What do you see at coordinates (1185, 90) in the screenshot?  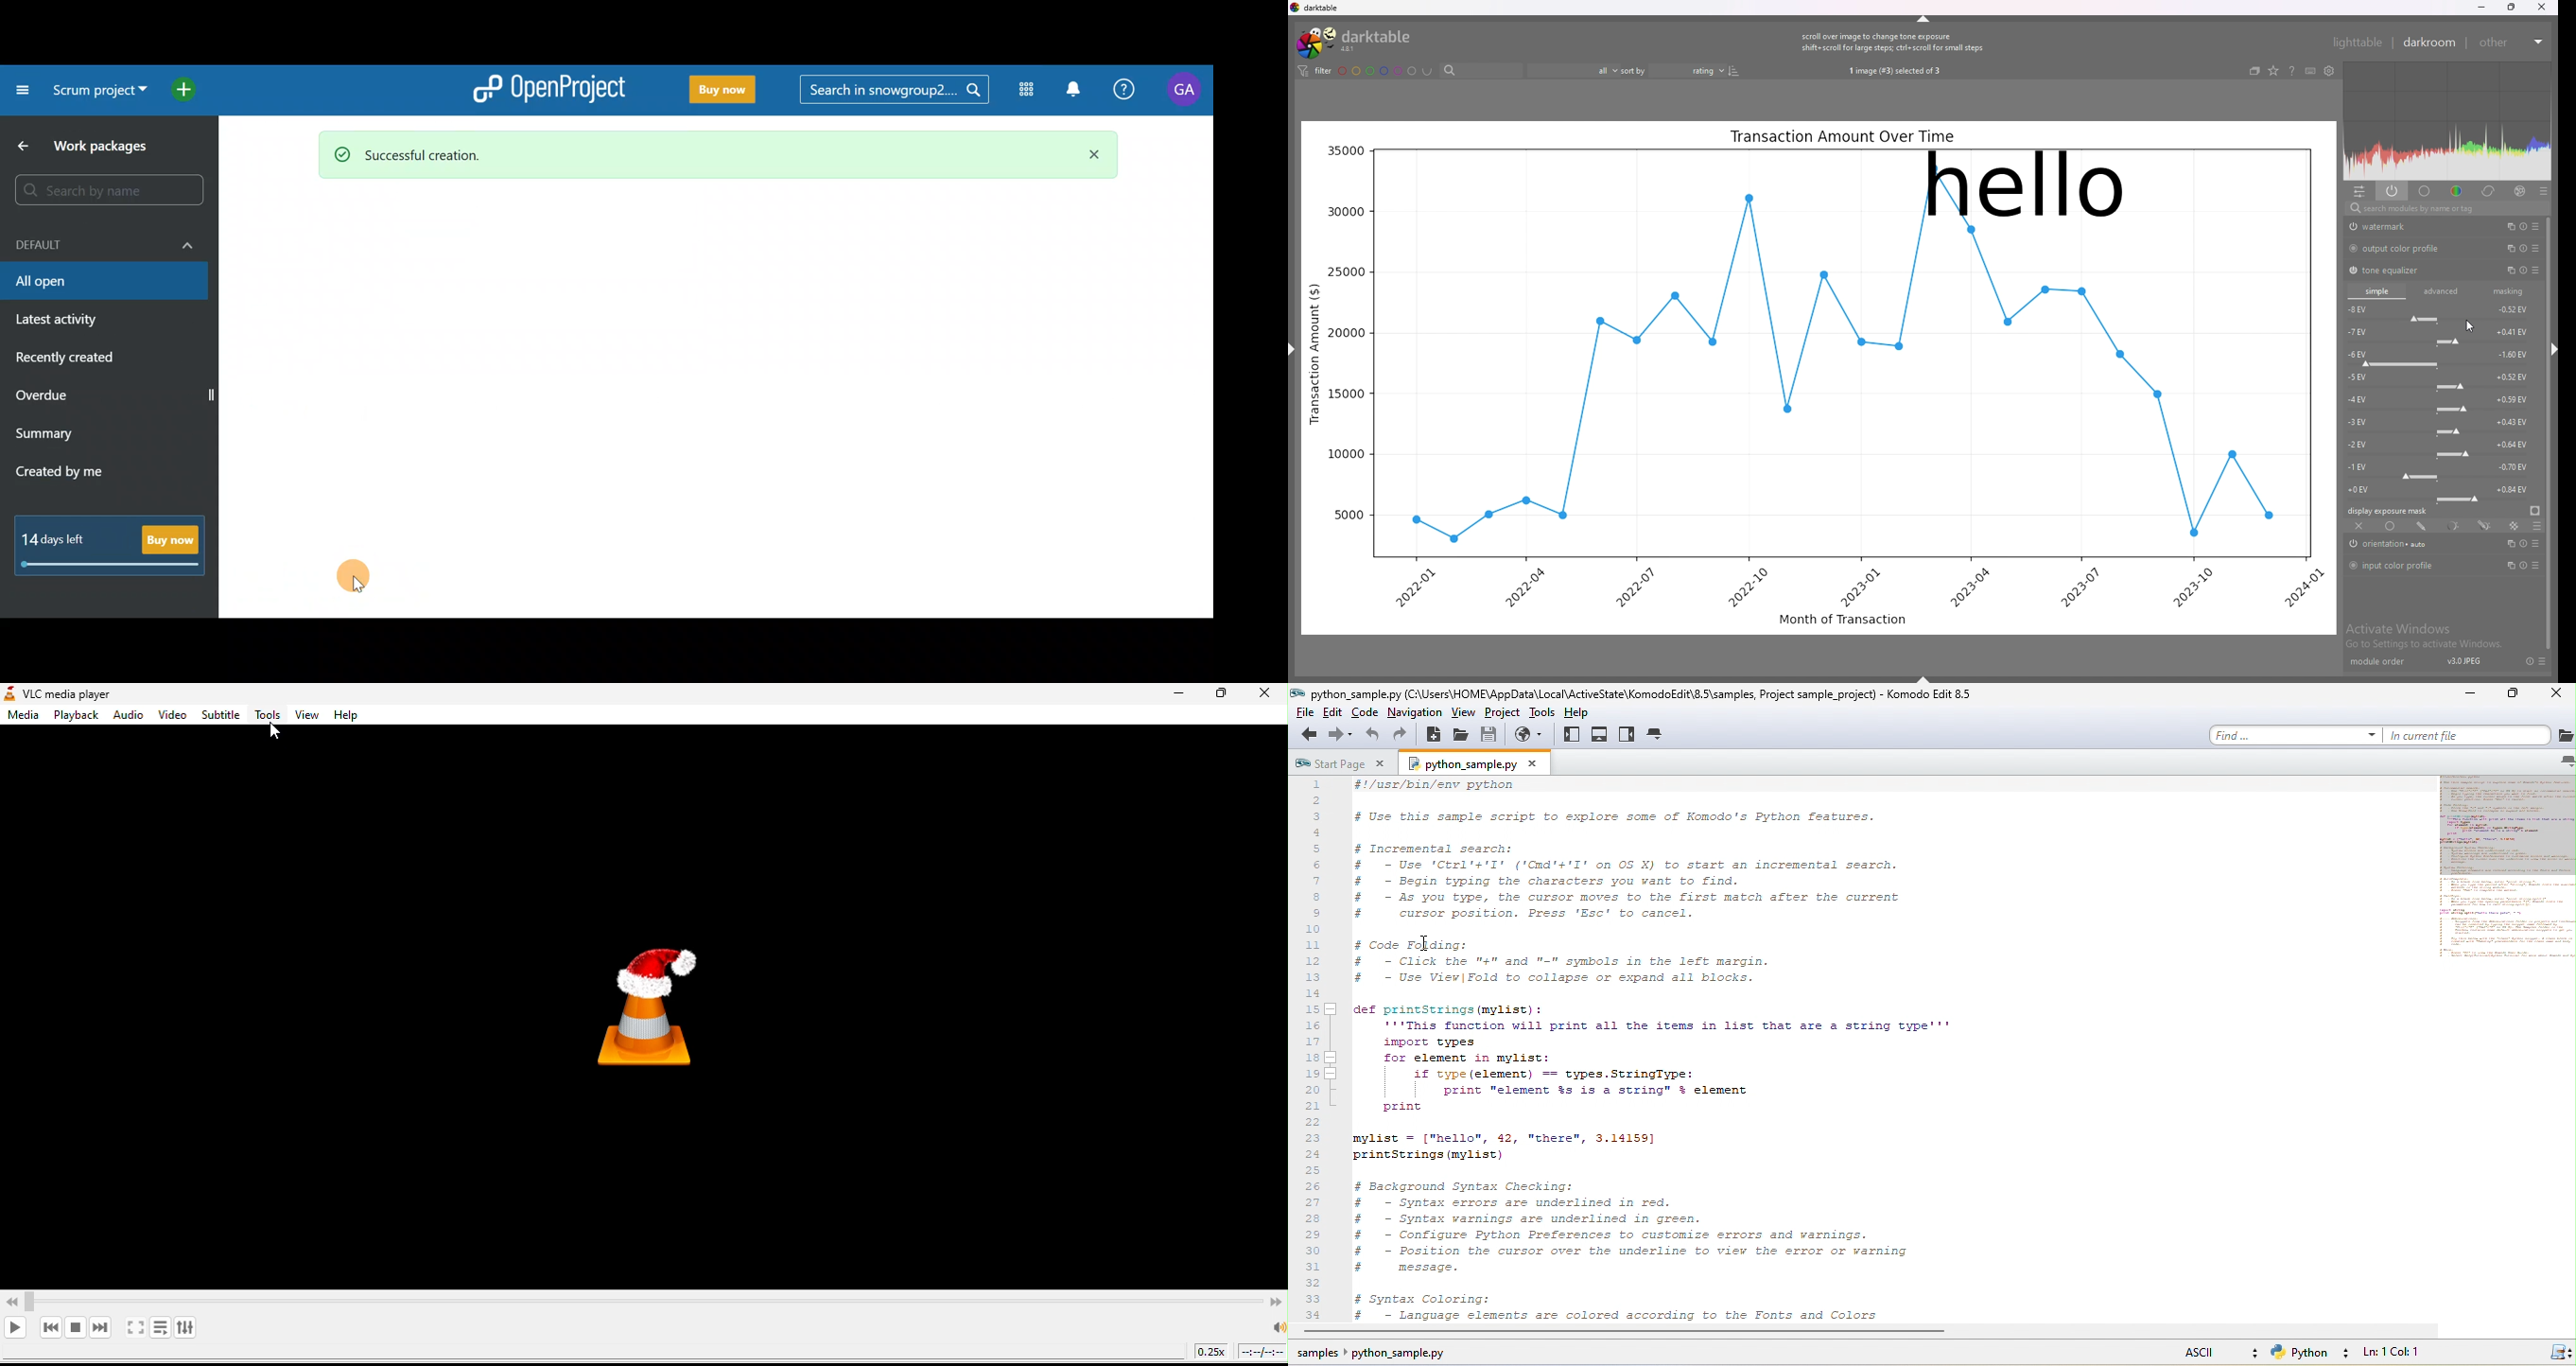 I see `Account name` at bounding box center [1185, 90].